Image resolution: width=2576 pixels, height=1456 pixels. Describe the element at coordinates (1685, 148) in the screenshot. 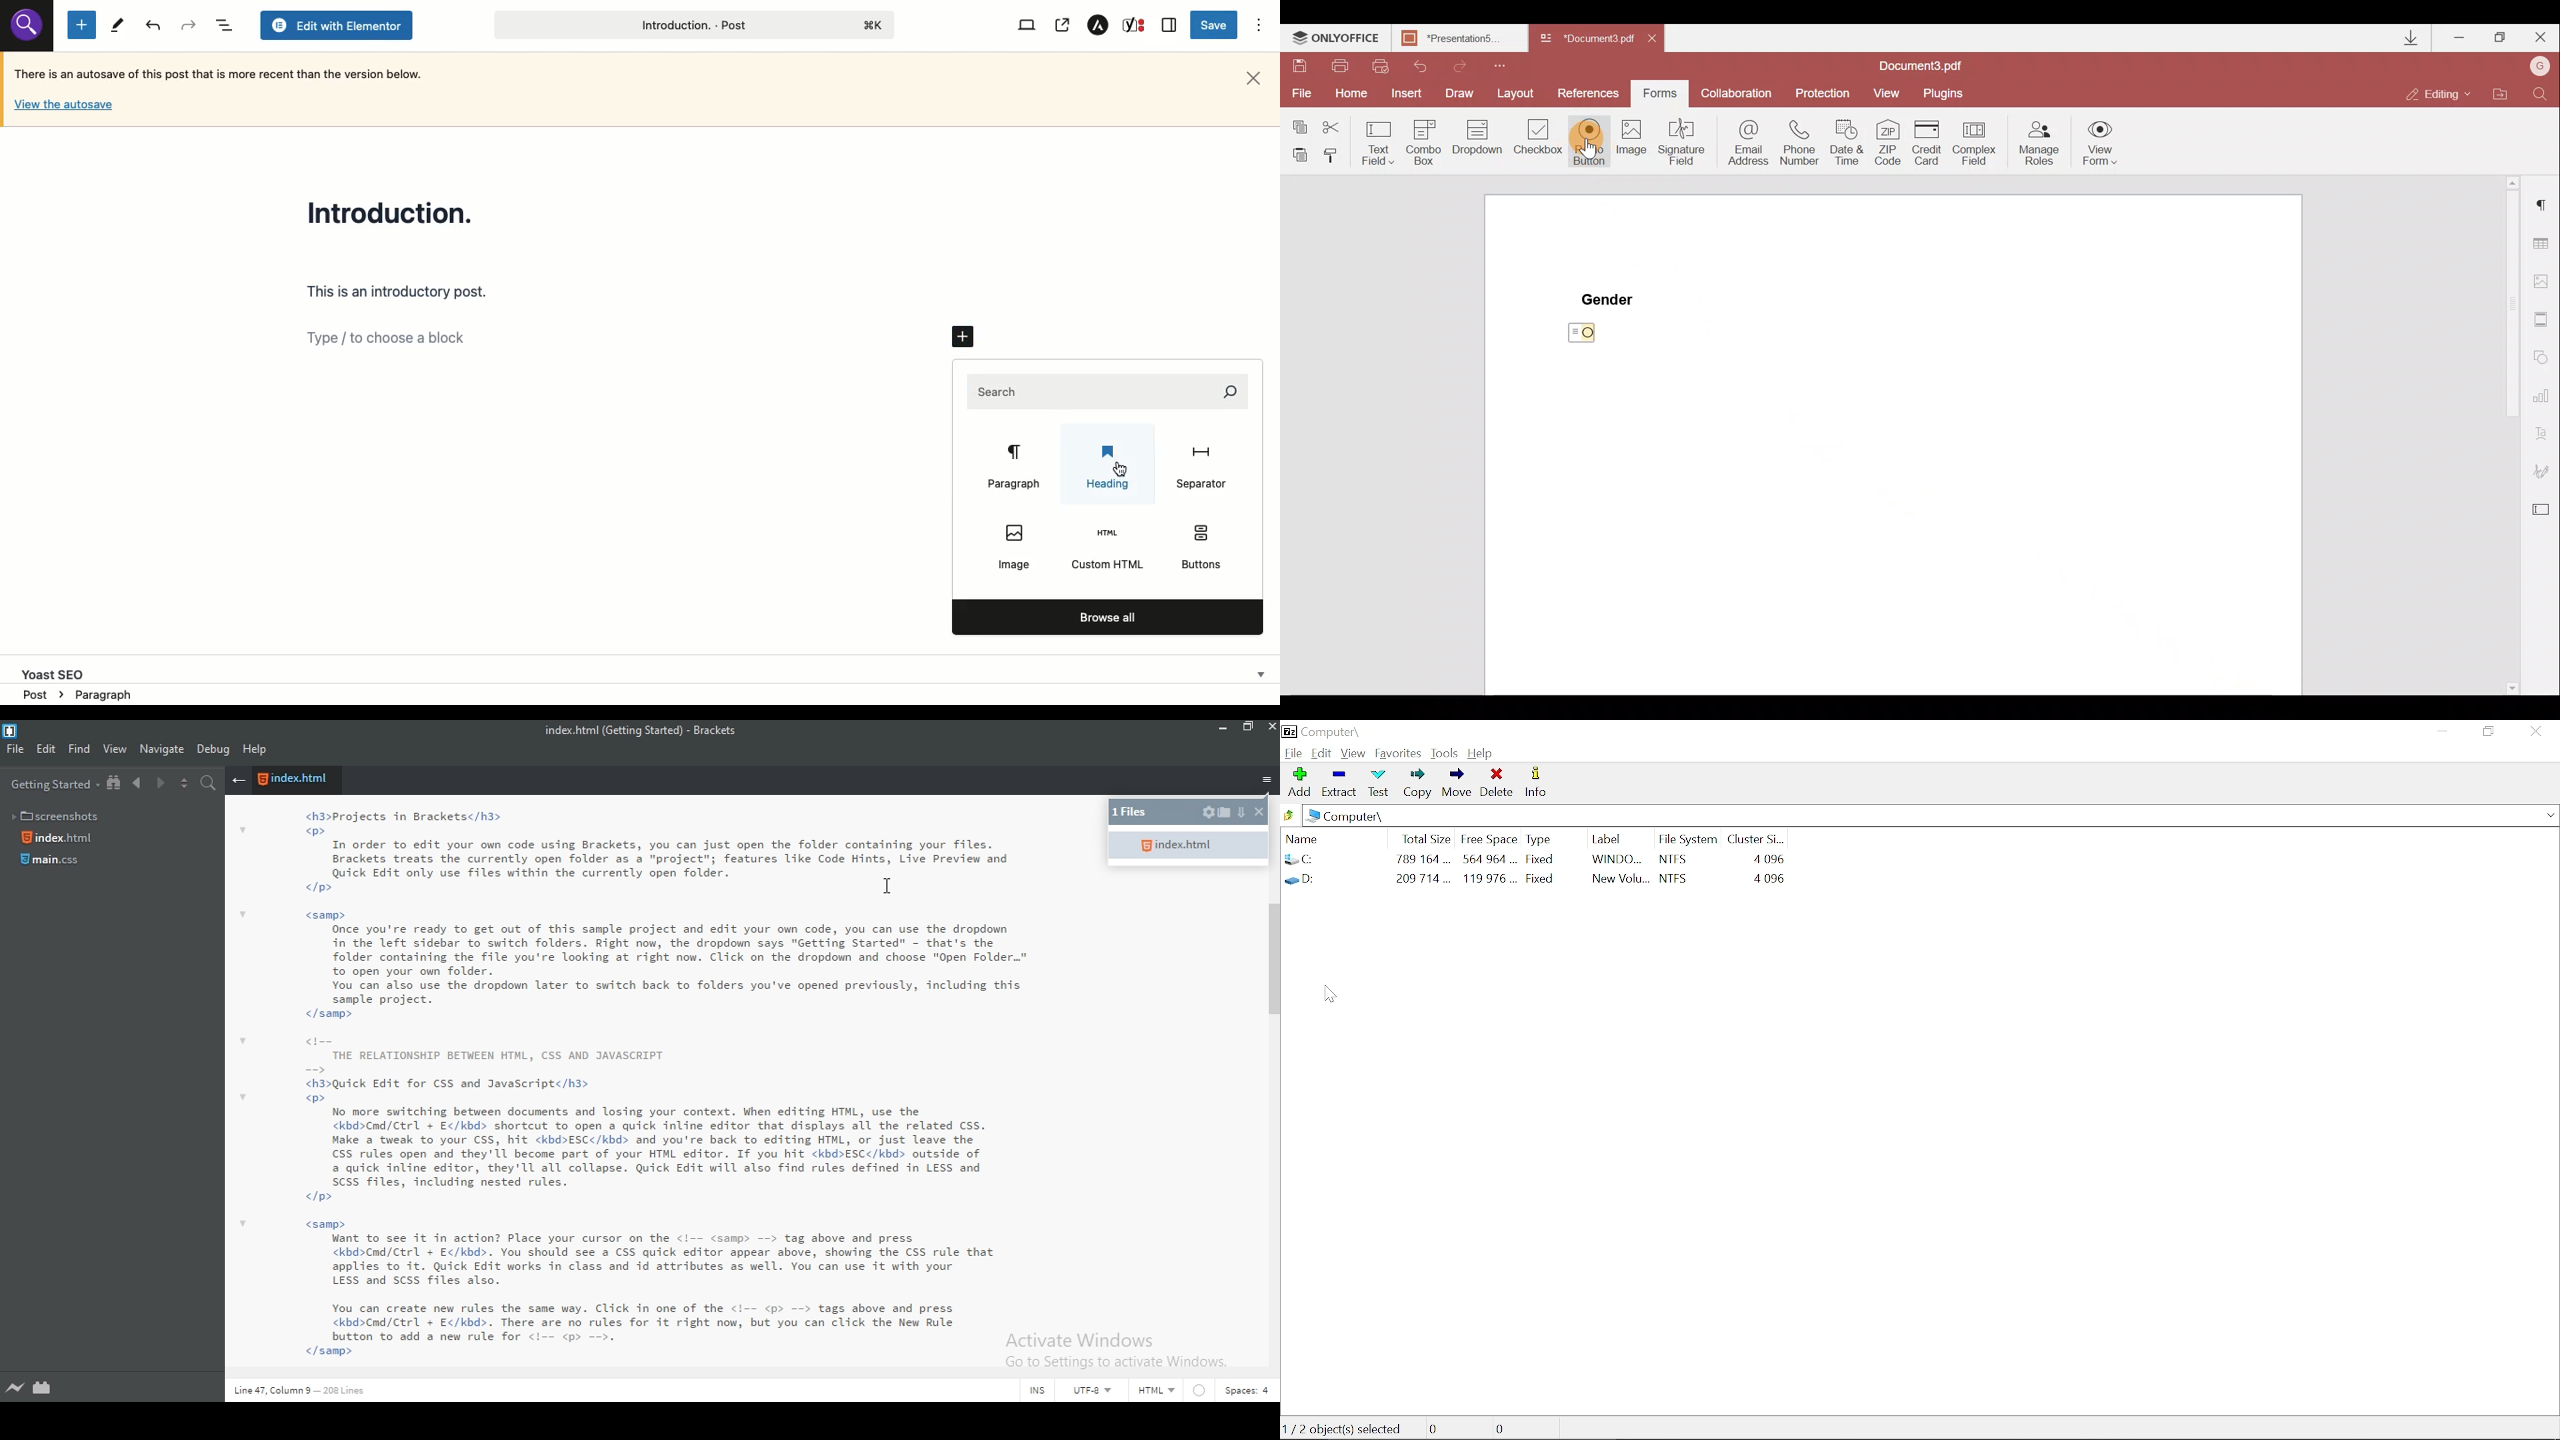

I see `Signature field` at that location.